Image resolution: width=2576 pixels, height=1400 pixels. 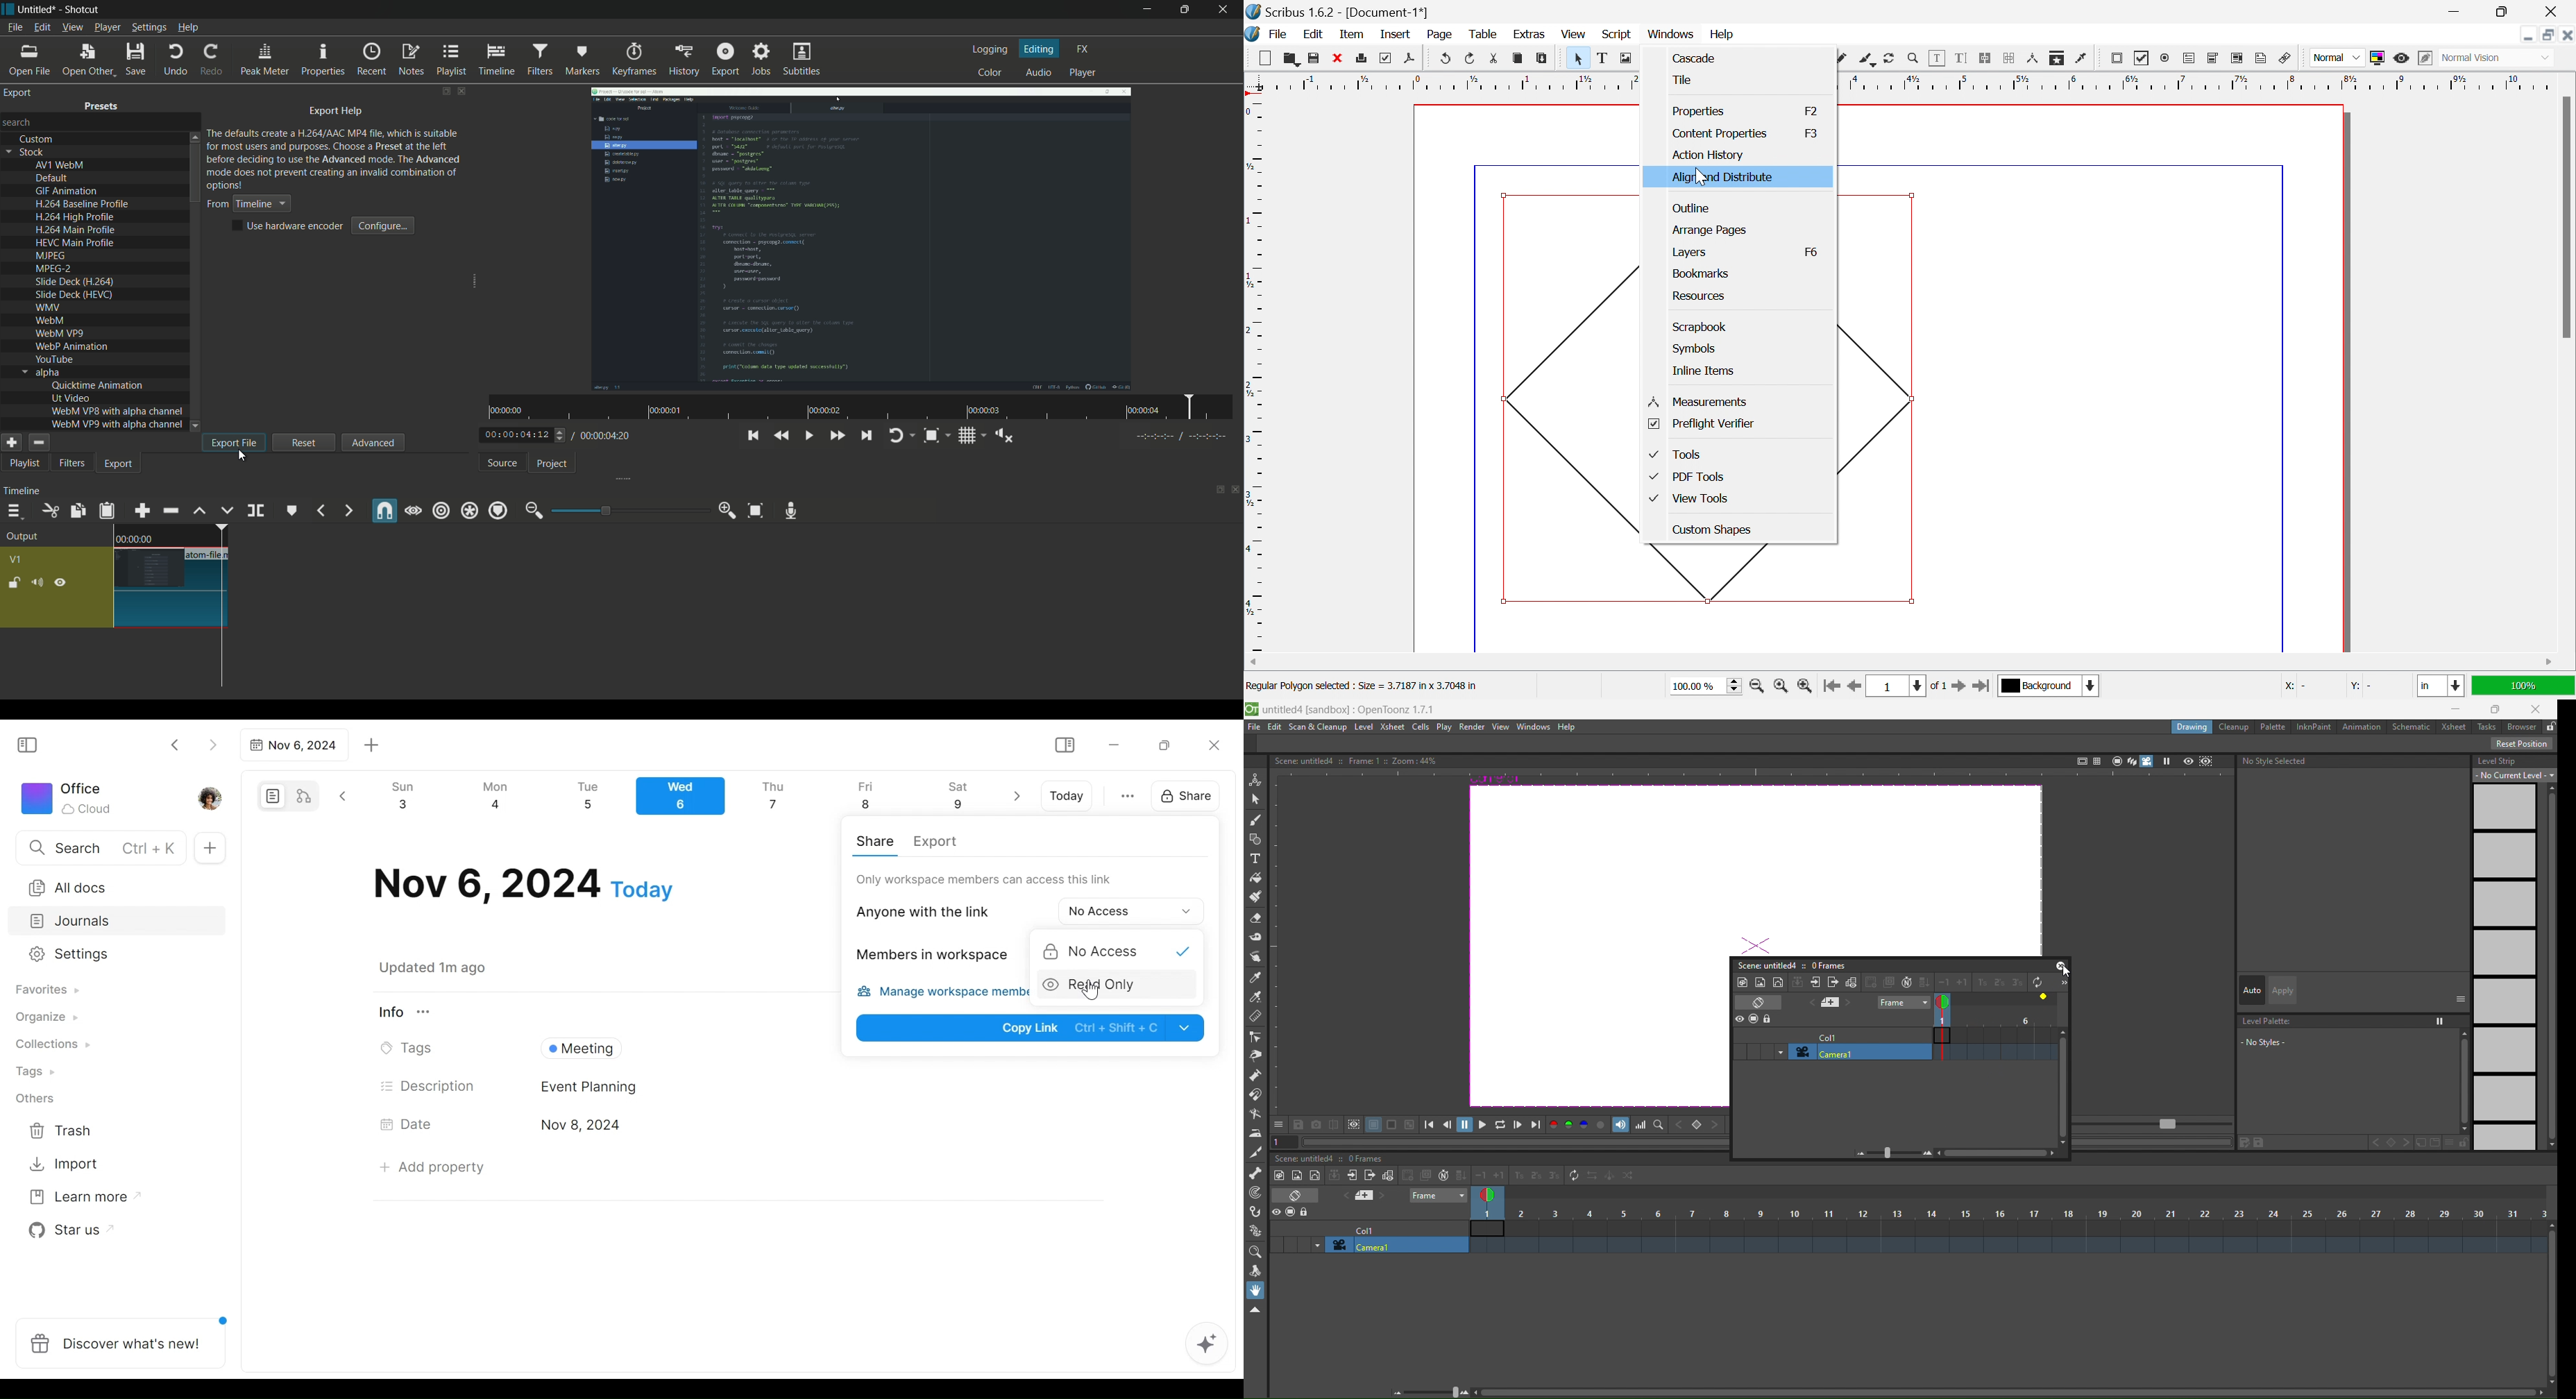 I want to click on Edgeless mode, so click(x=305, y=795).